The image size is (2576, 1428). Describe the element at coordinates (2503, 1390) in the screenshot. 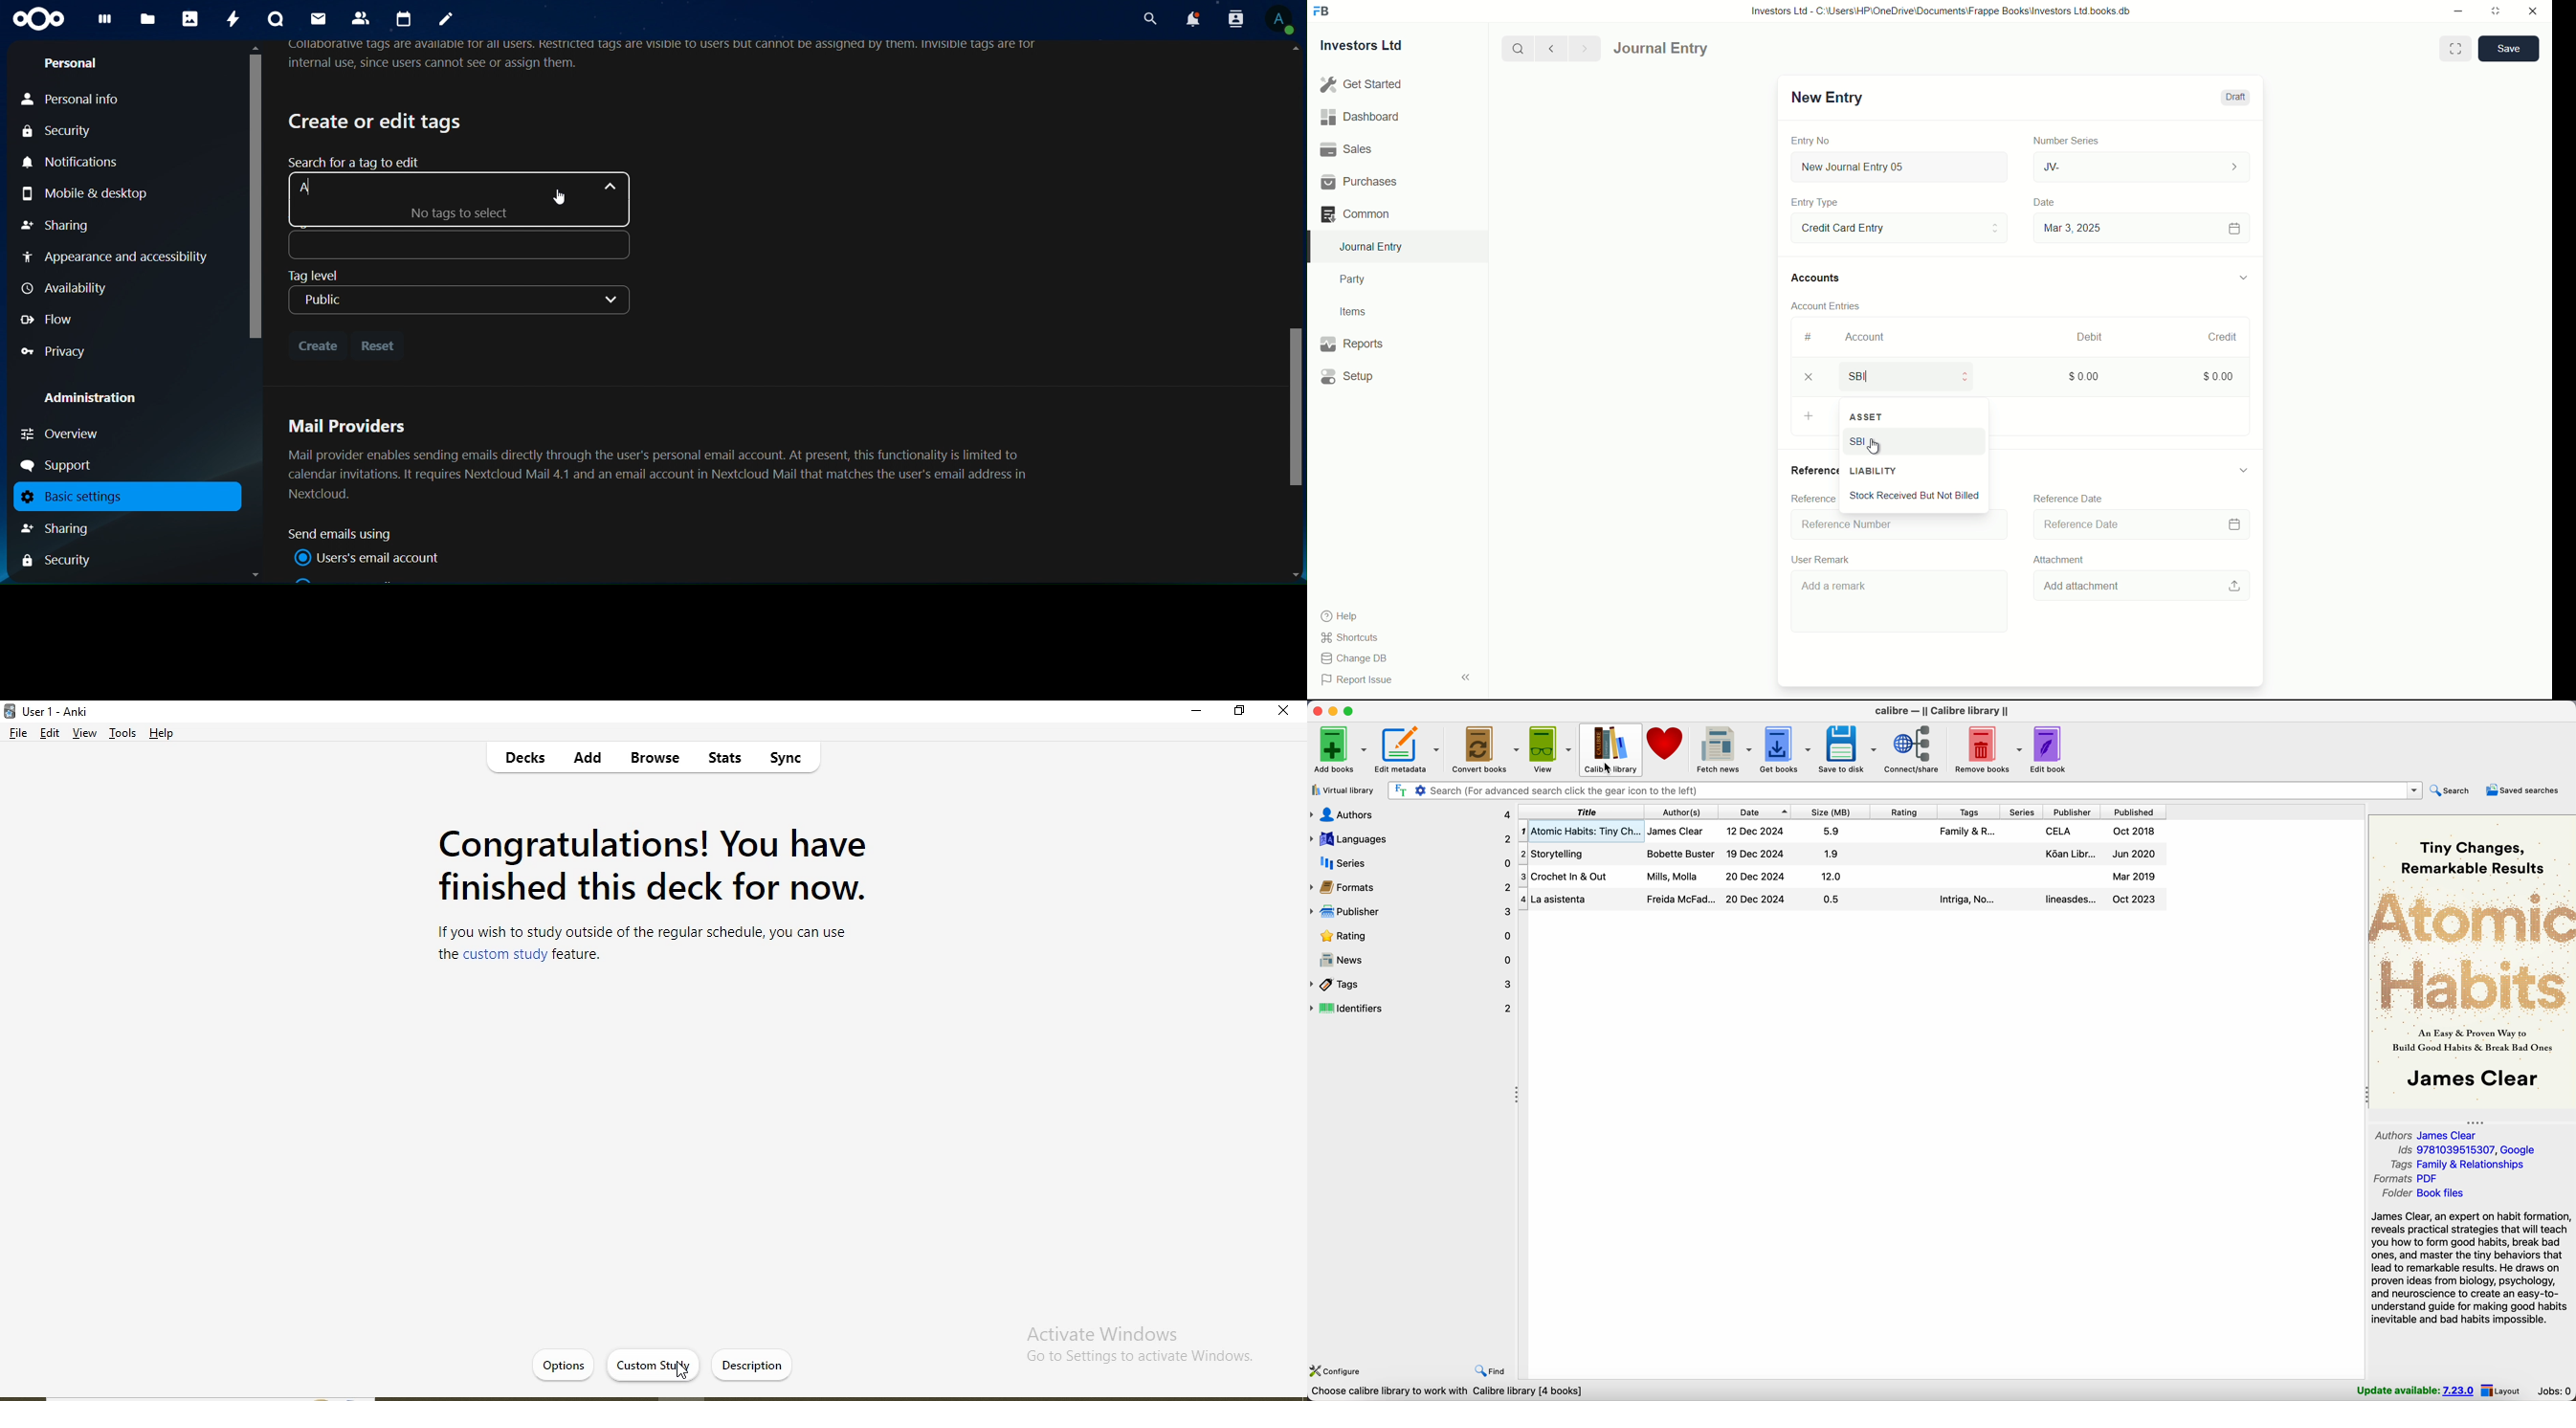

I see `layout` at that location.